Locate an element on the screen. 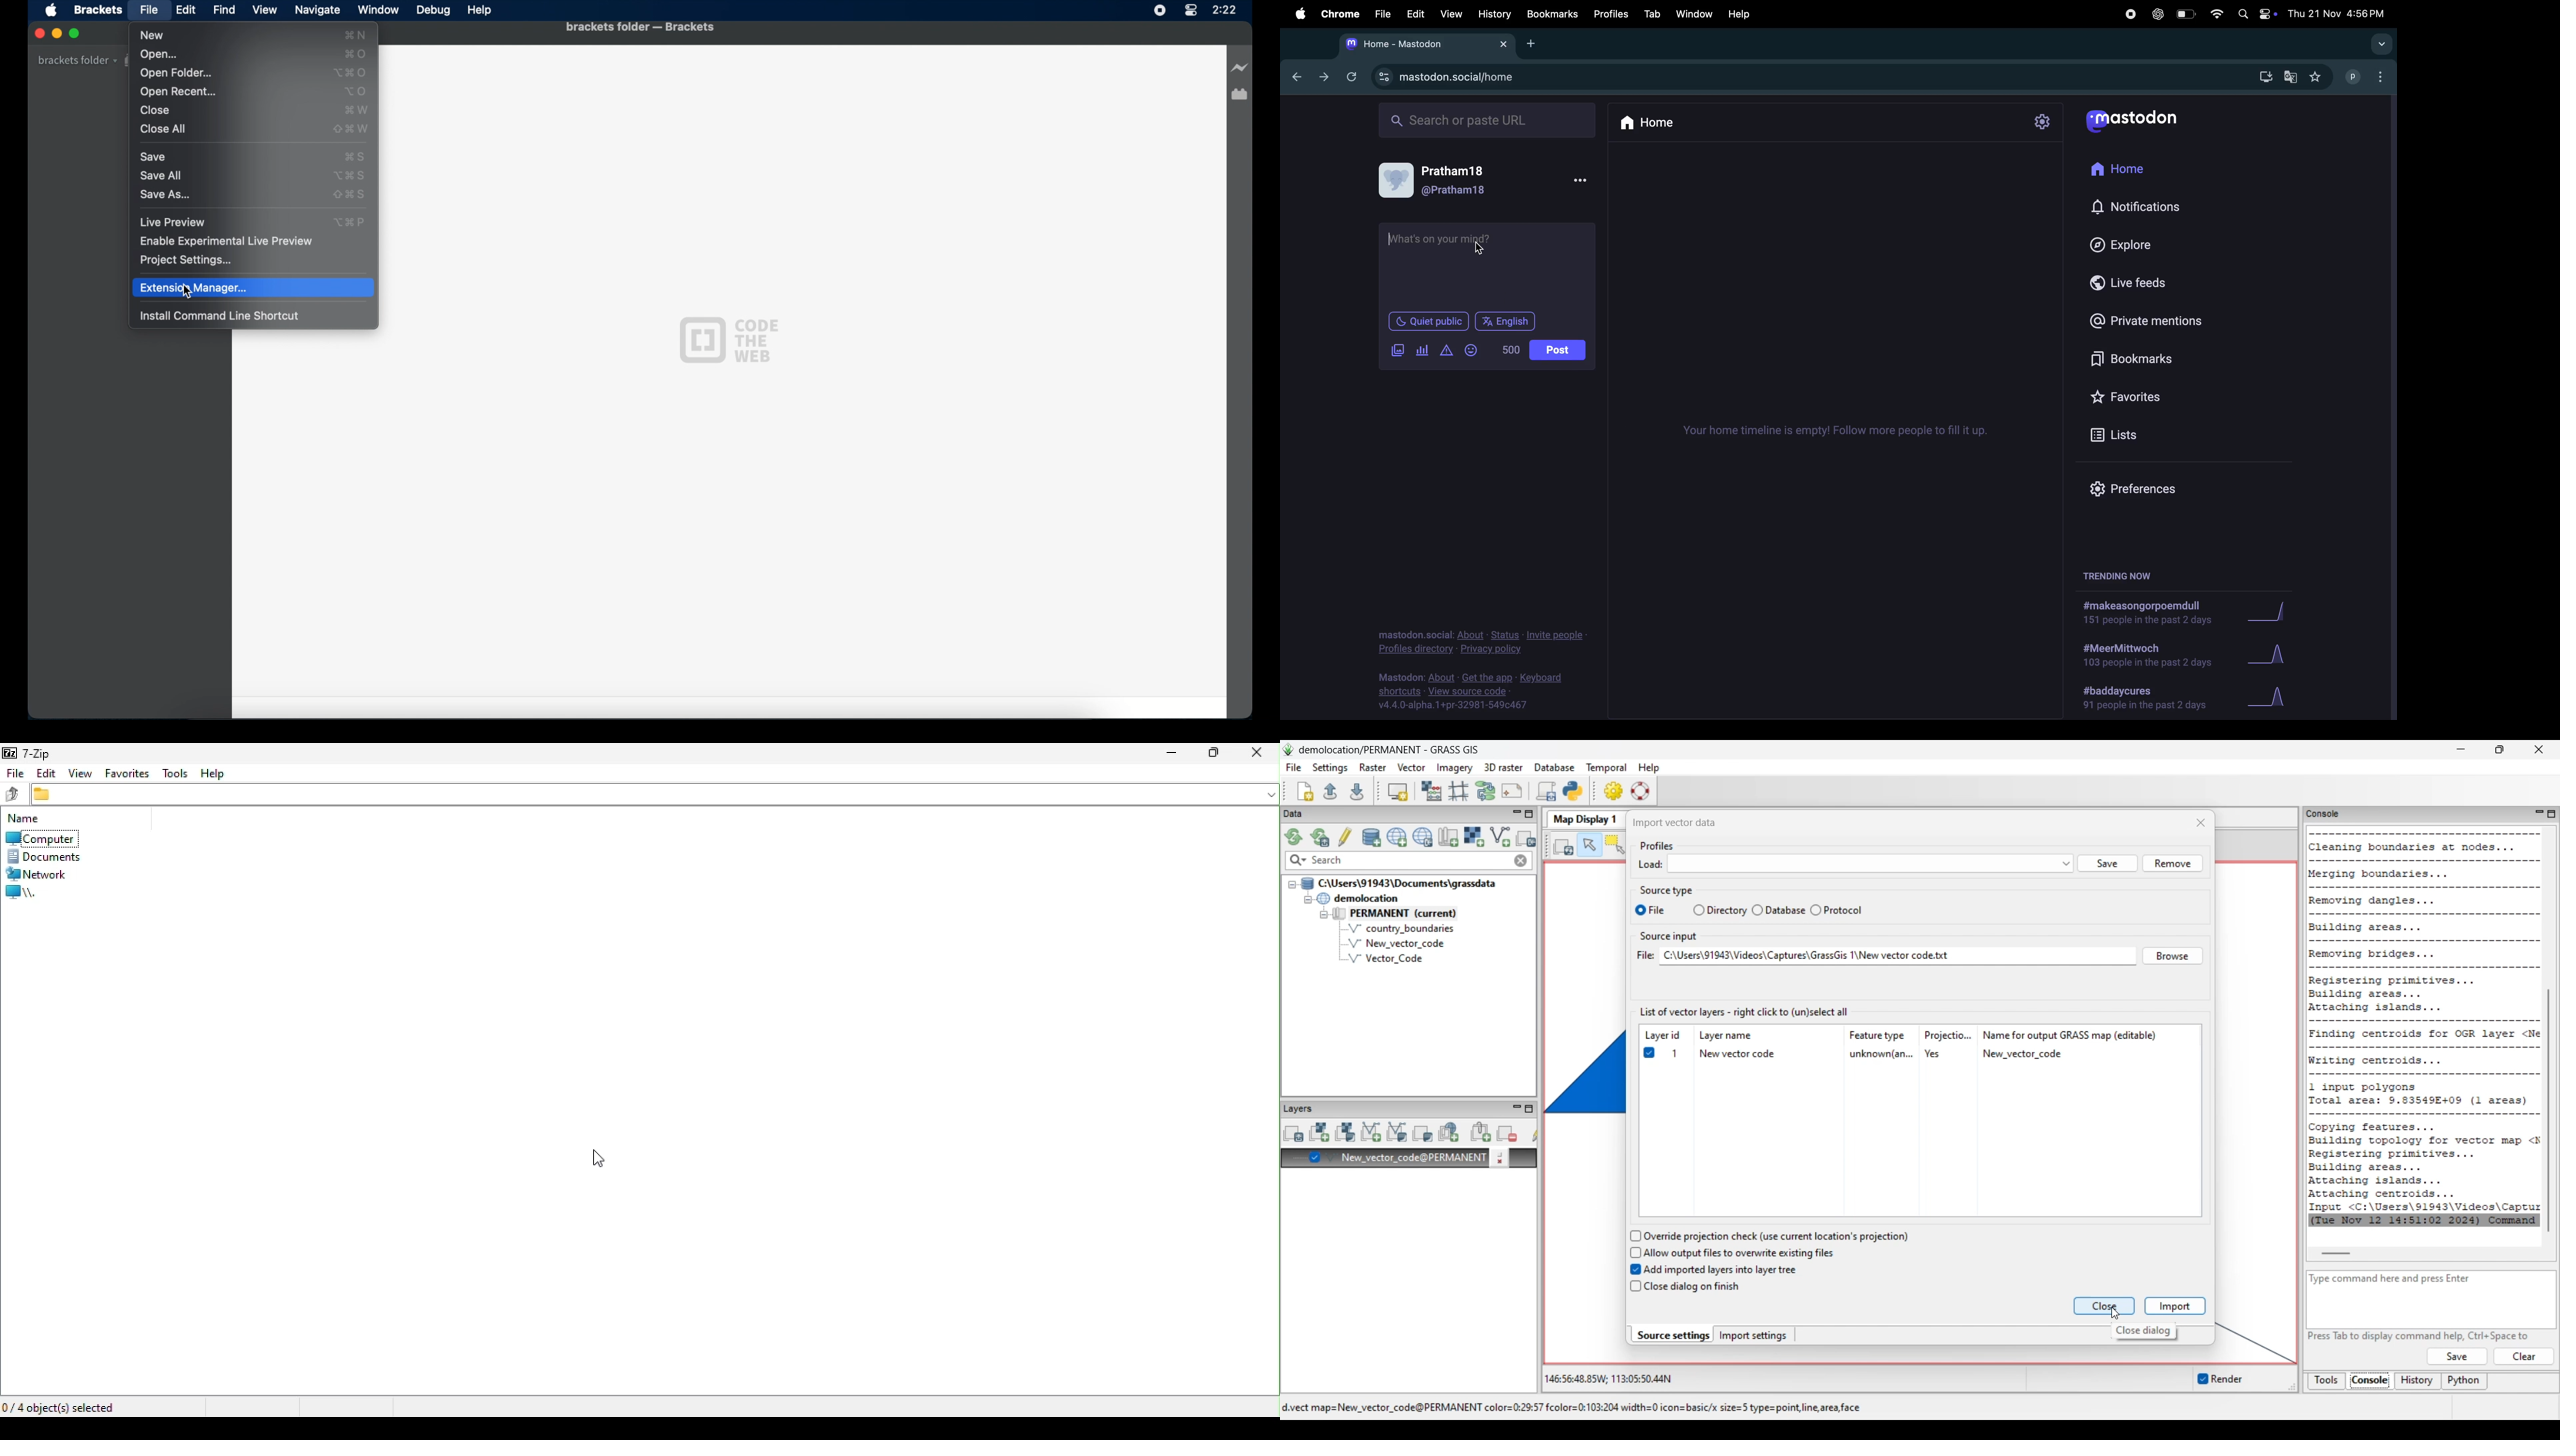 Image resolution: width=2576 pixels, height=1456 pixels. up is located at coordinates (14, 794).